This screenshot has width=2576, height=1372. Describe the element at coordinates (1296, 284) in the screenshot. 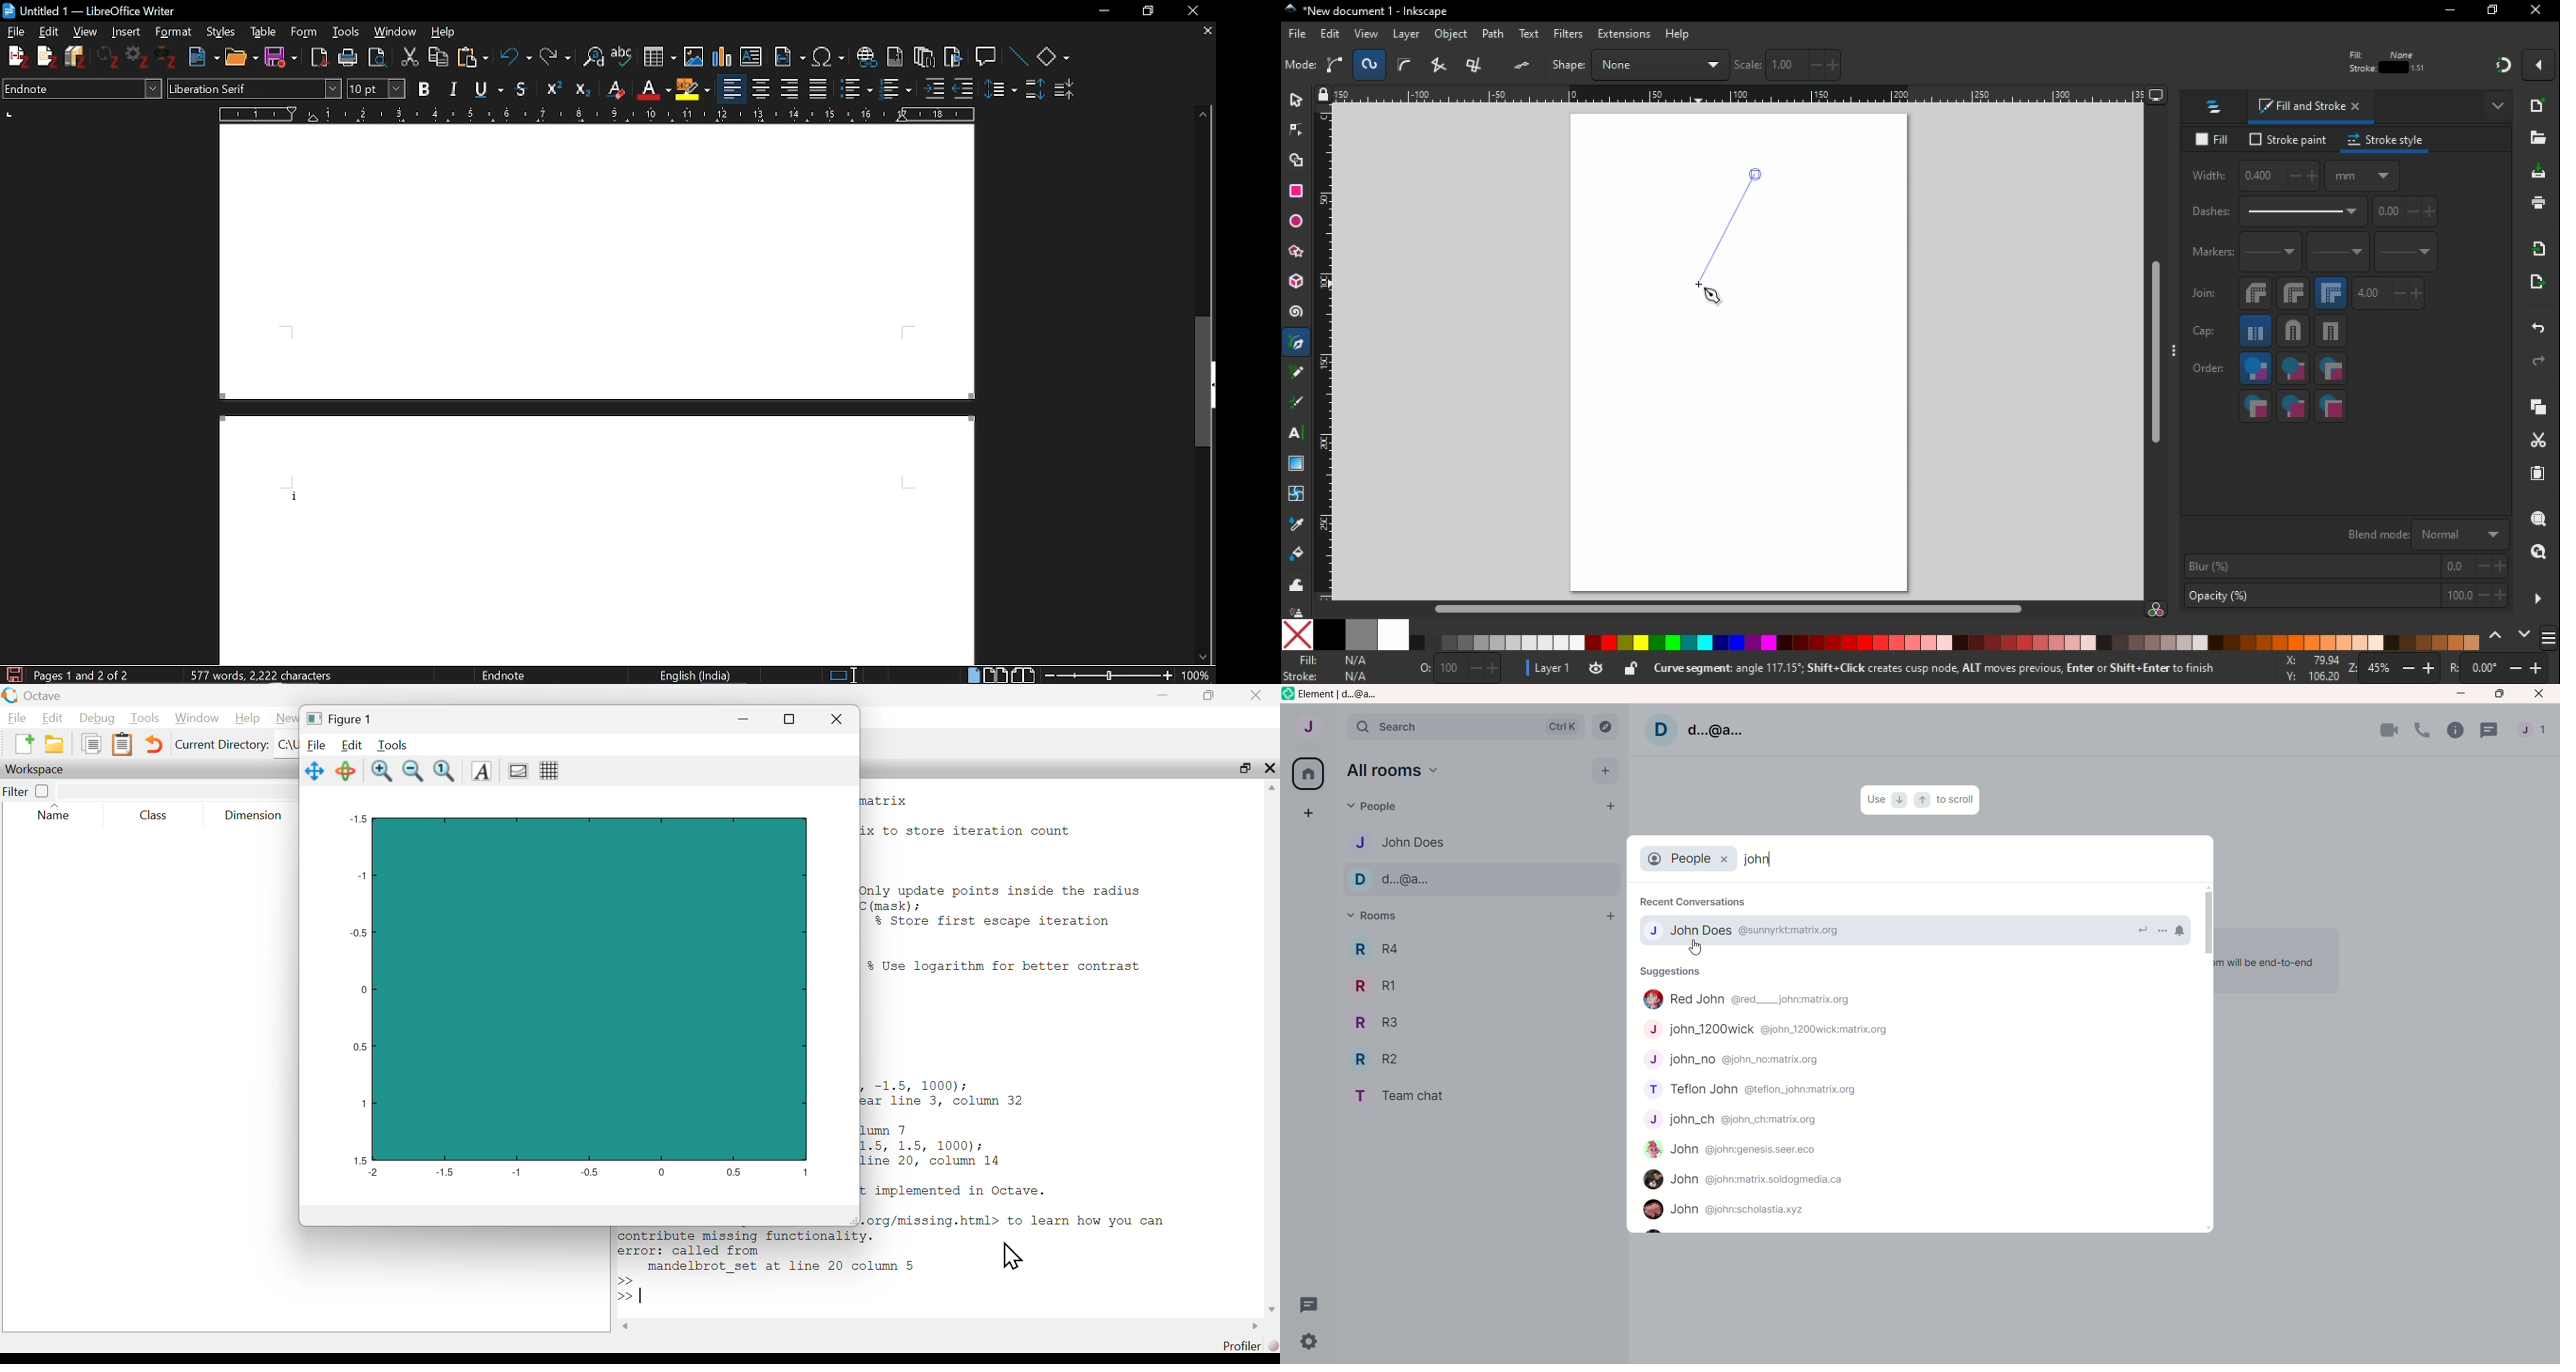

I see `3D box tool` at that location.